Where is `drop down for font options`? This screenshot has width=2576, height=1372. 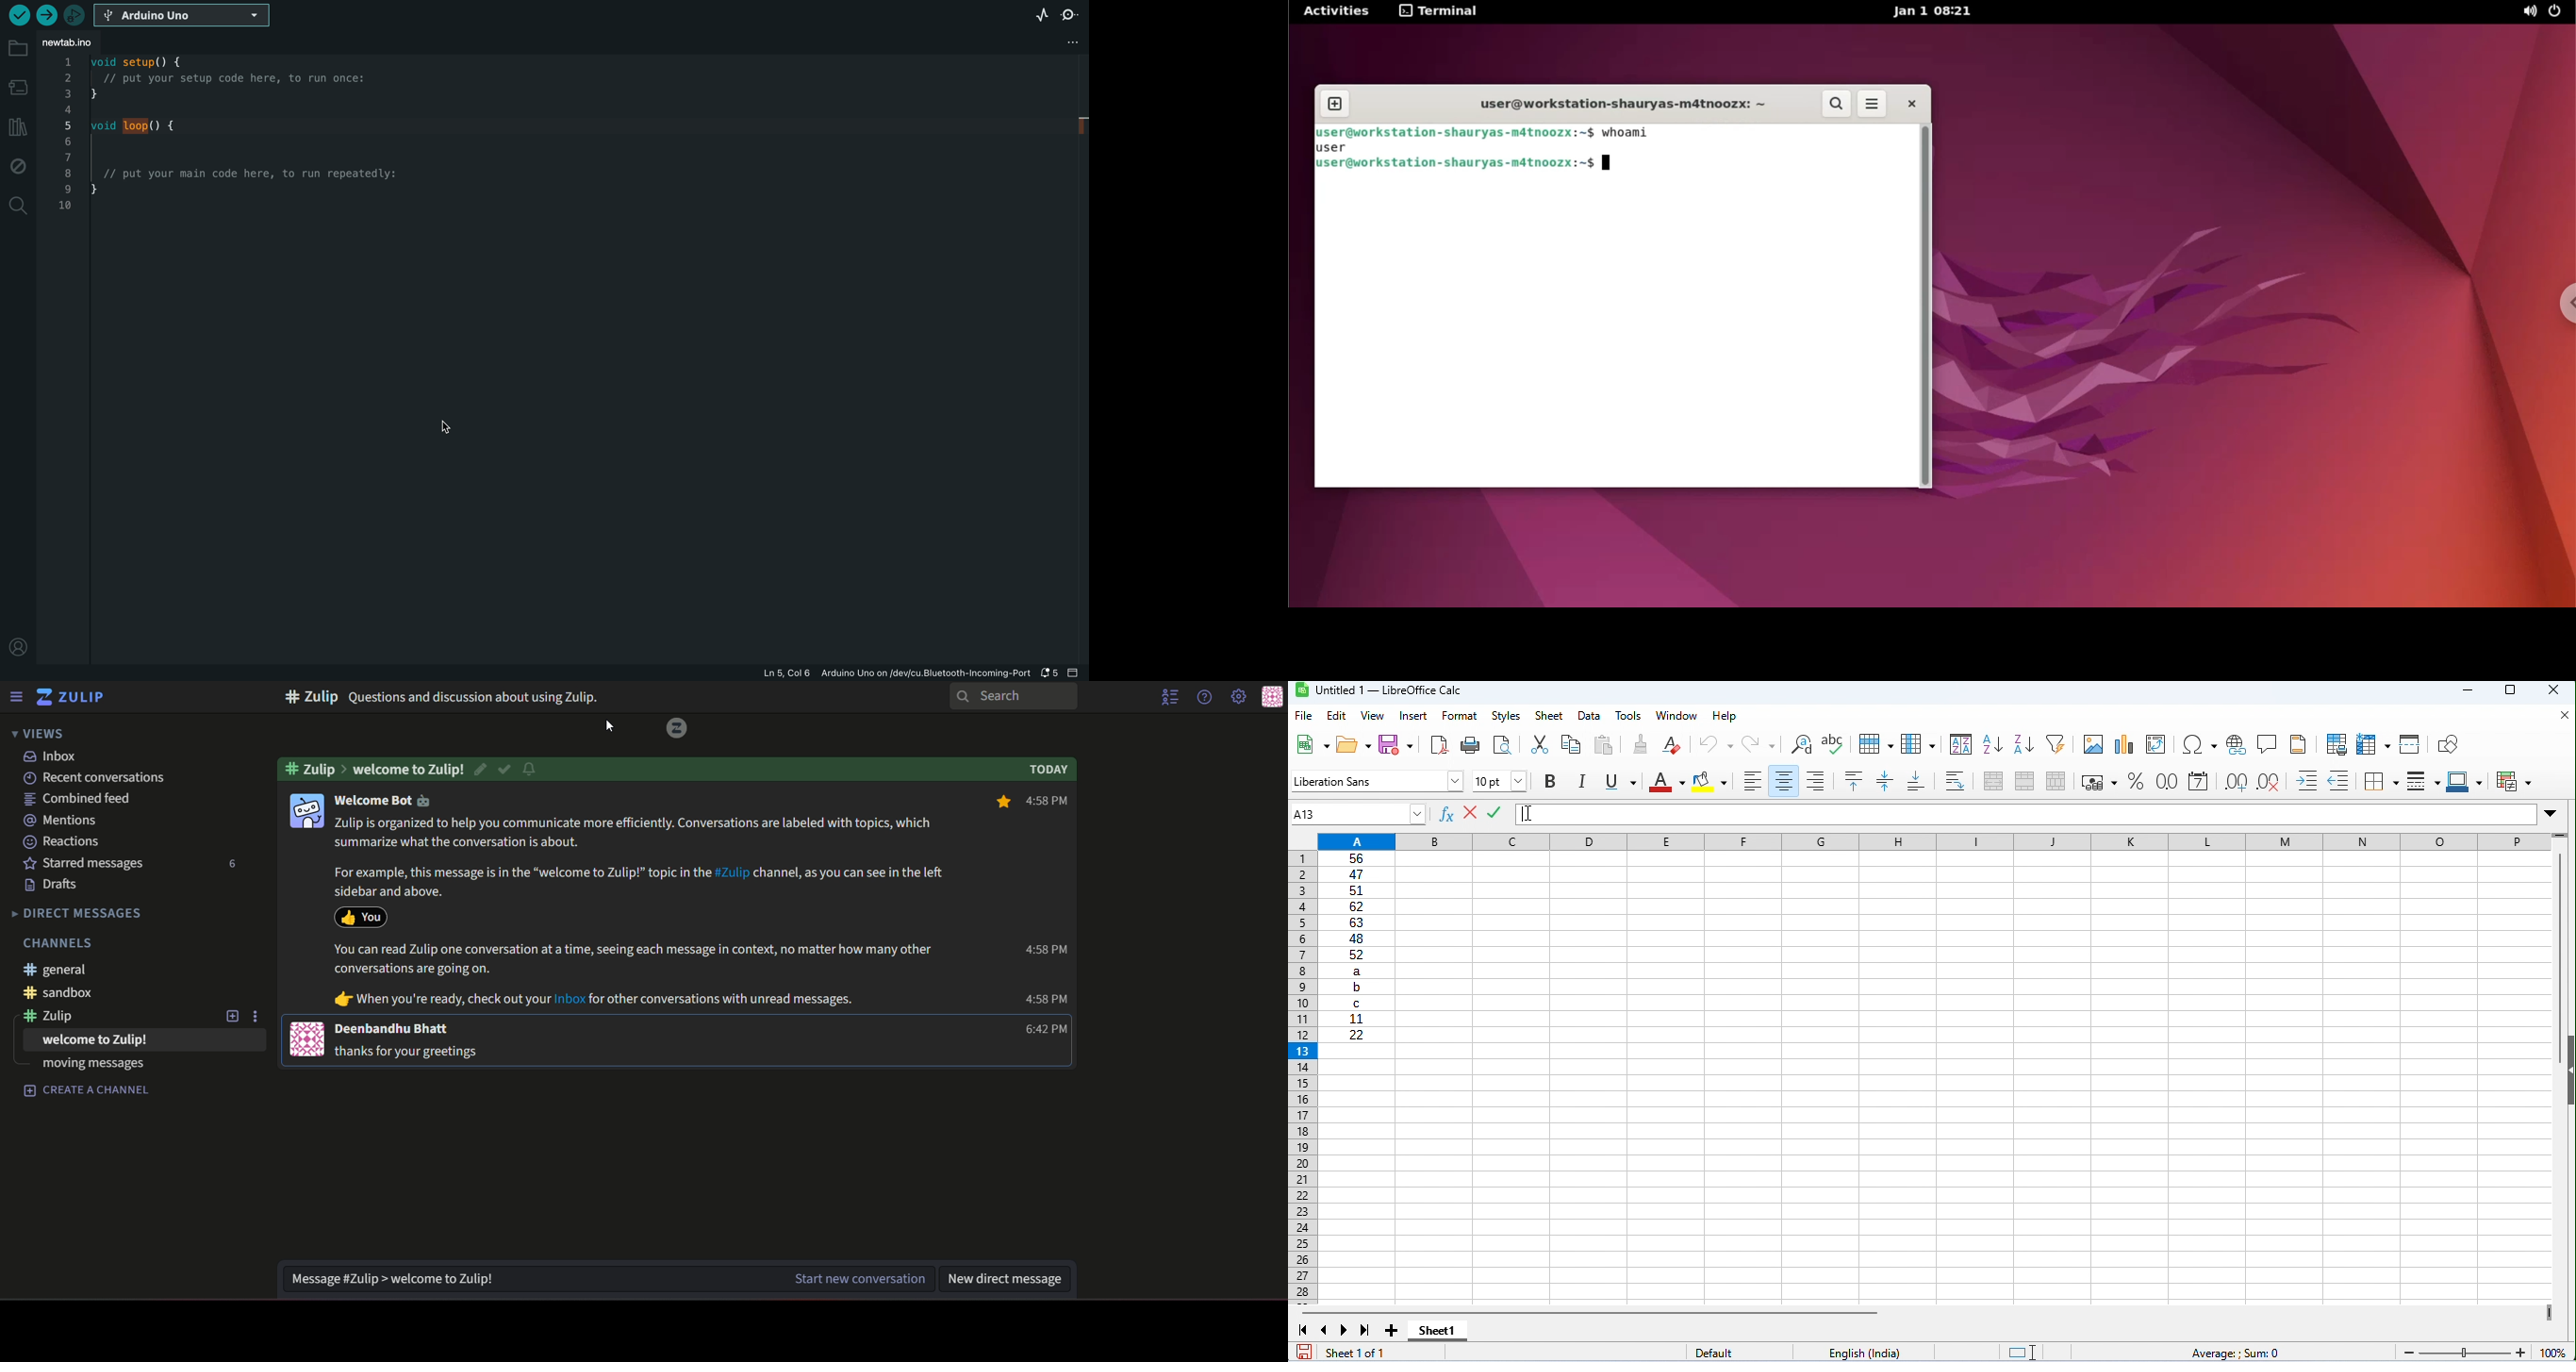
drop down for font options is located at coordinates (1456, 781).